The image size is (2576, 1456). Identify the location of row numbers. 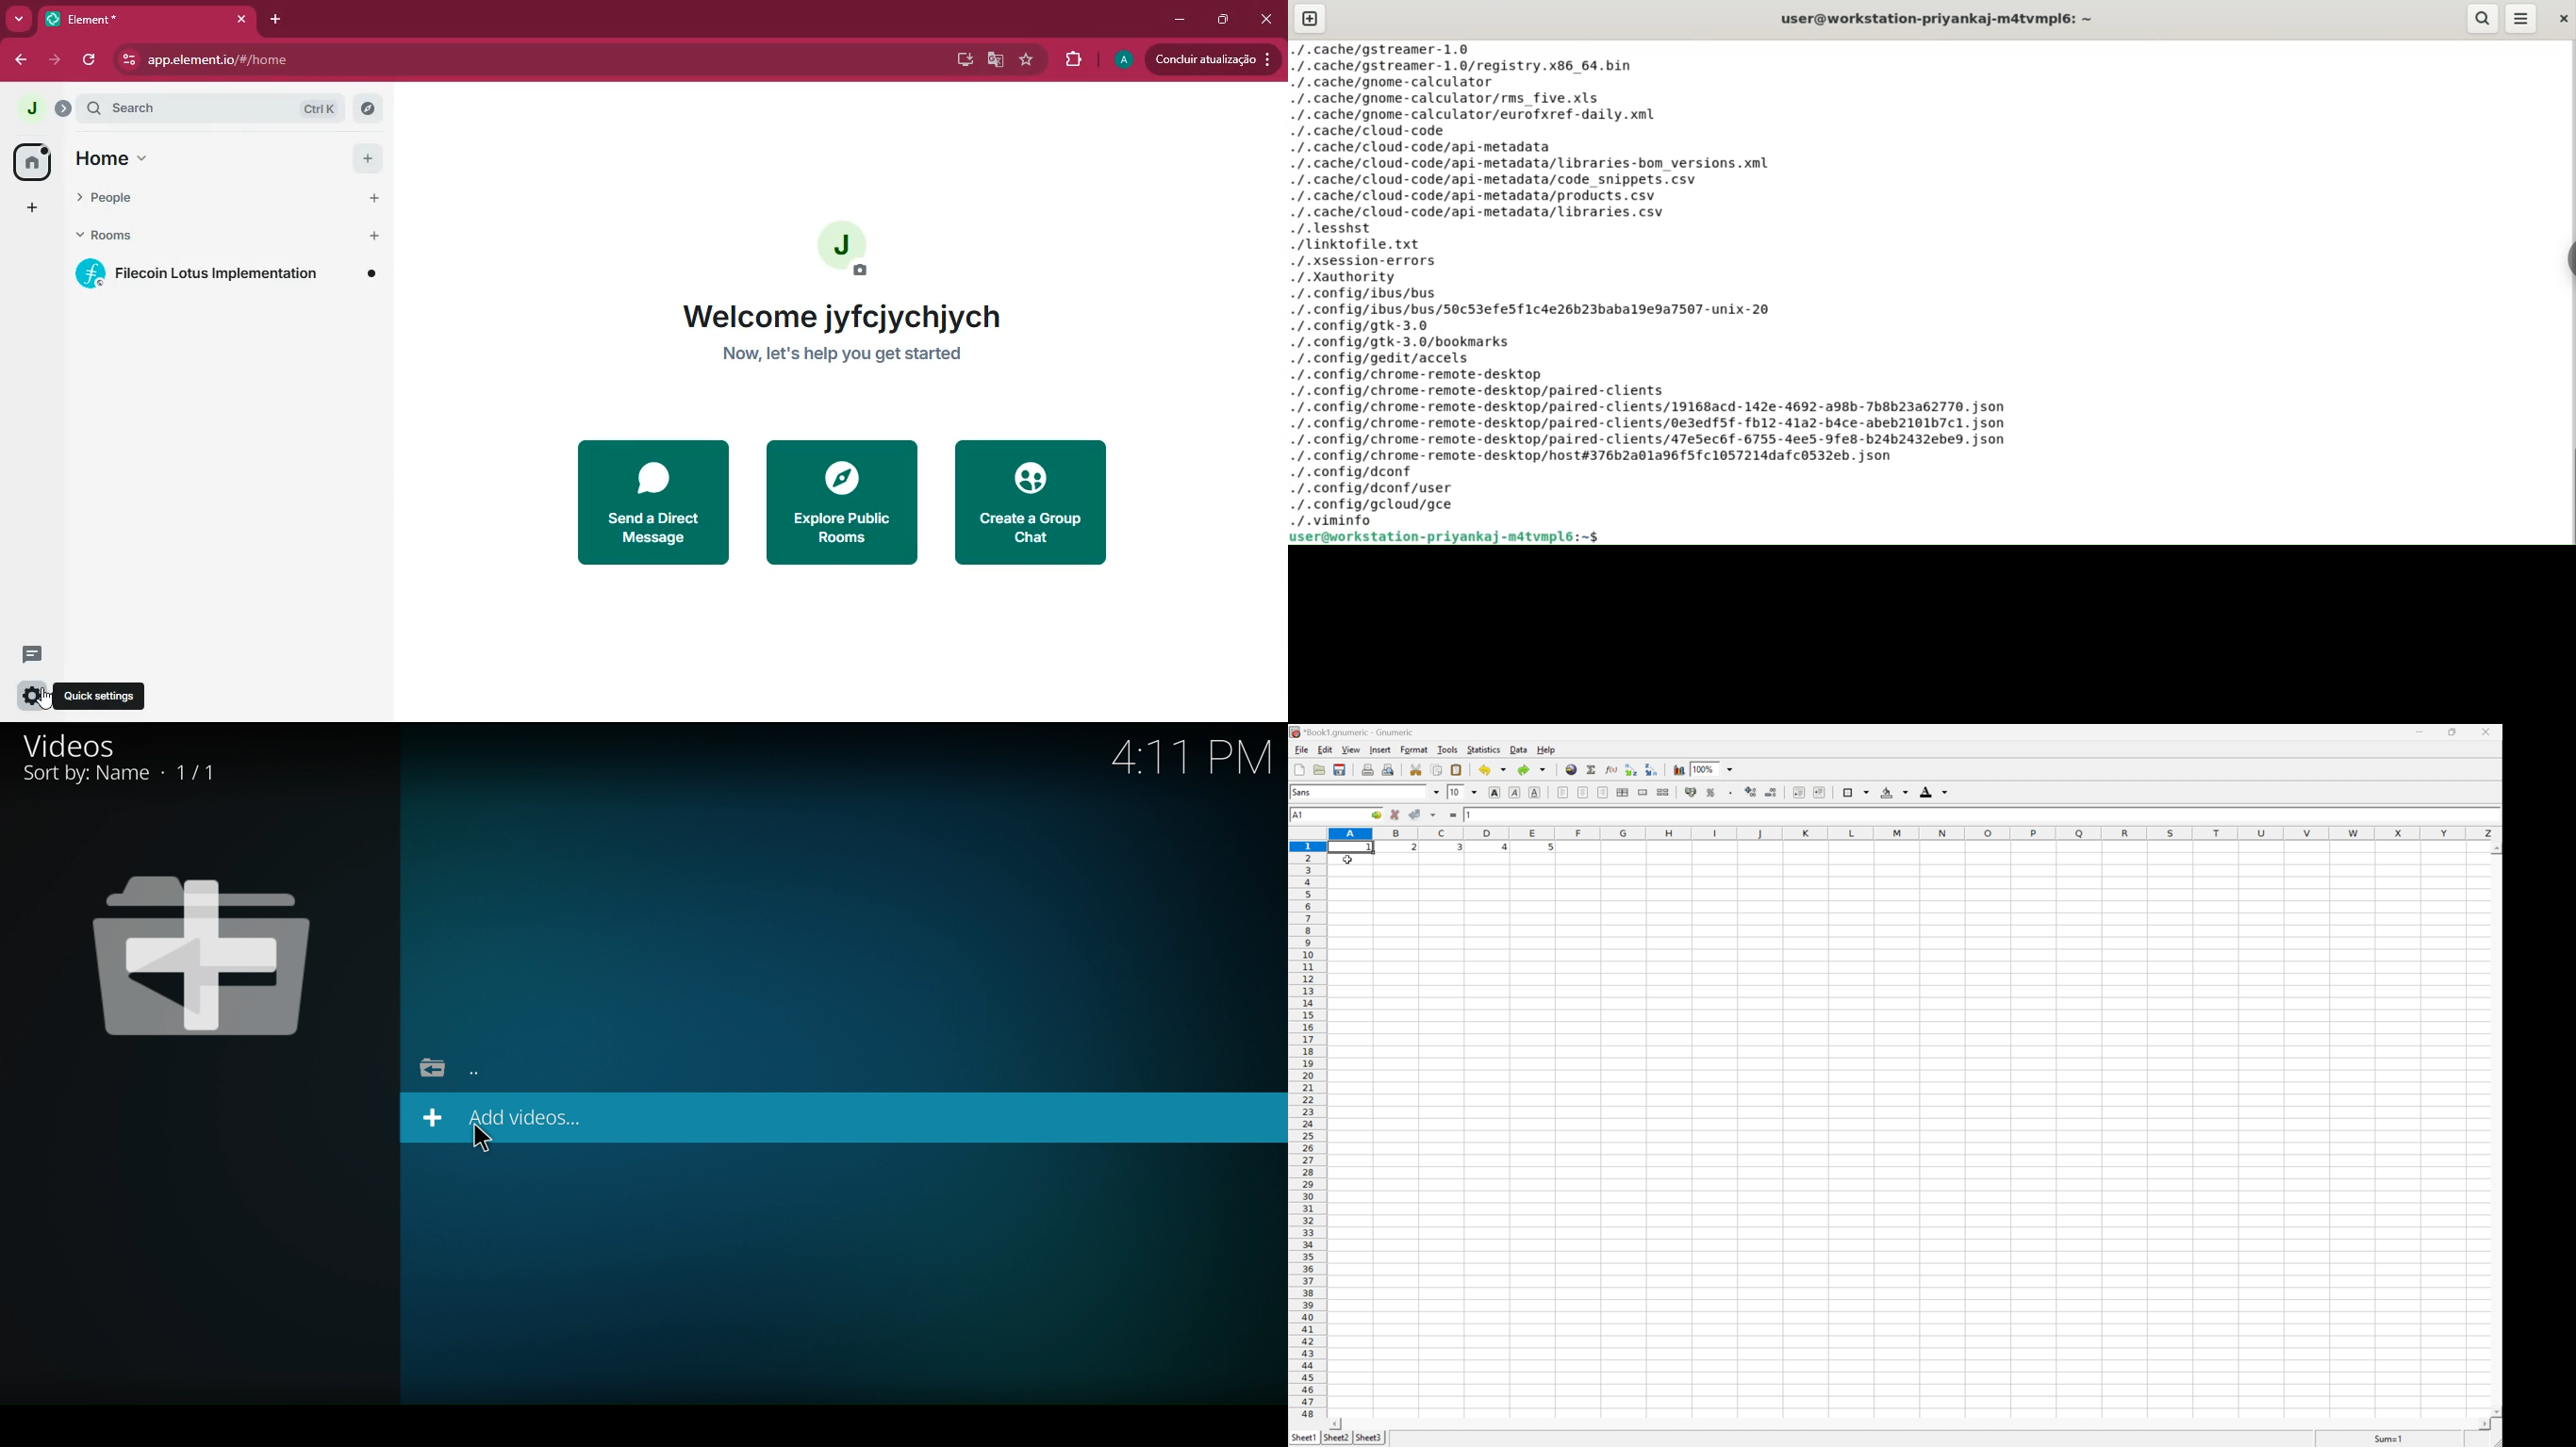
(1307, 1130).